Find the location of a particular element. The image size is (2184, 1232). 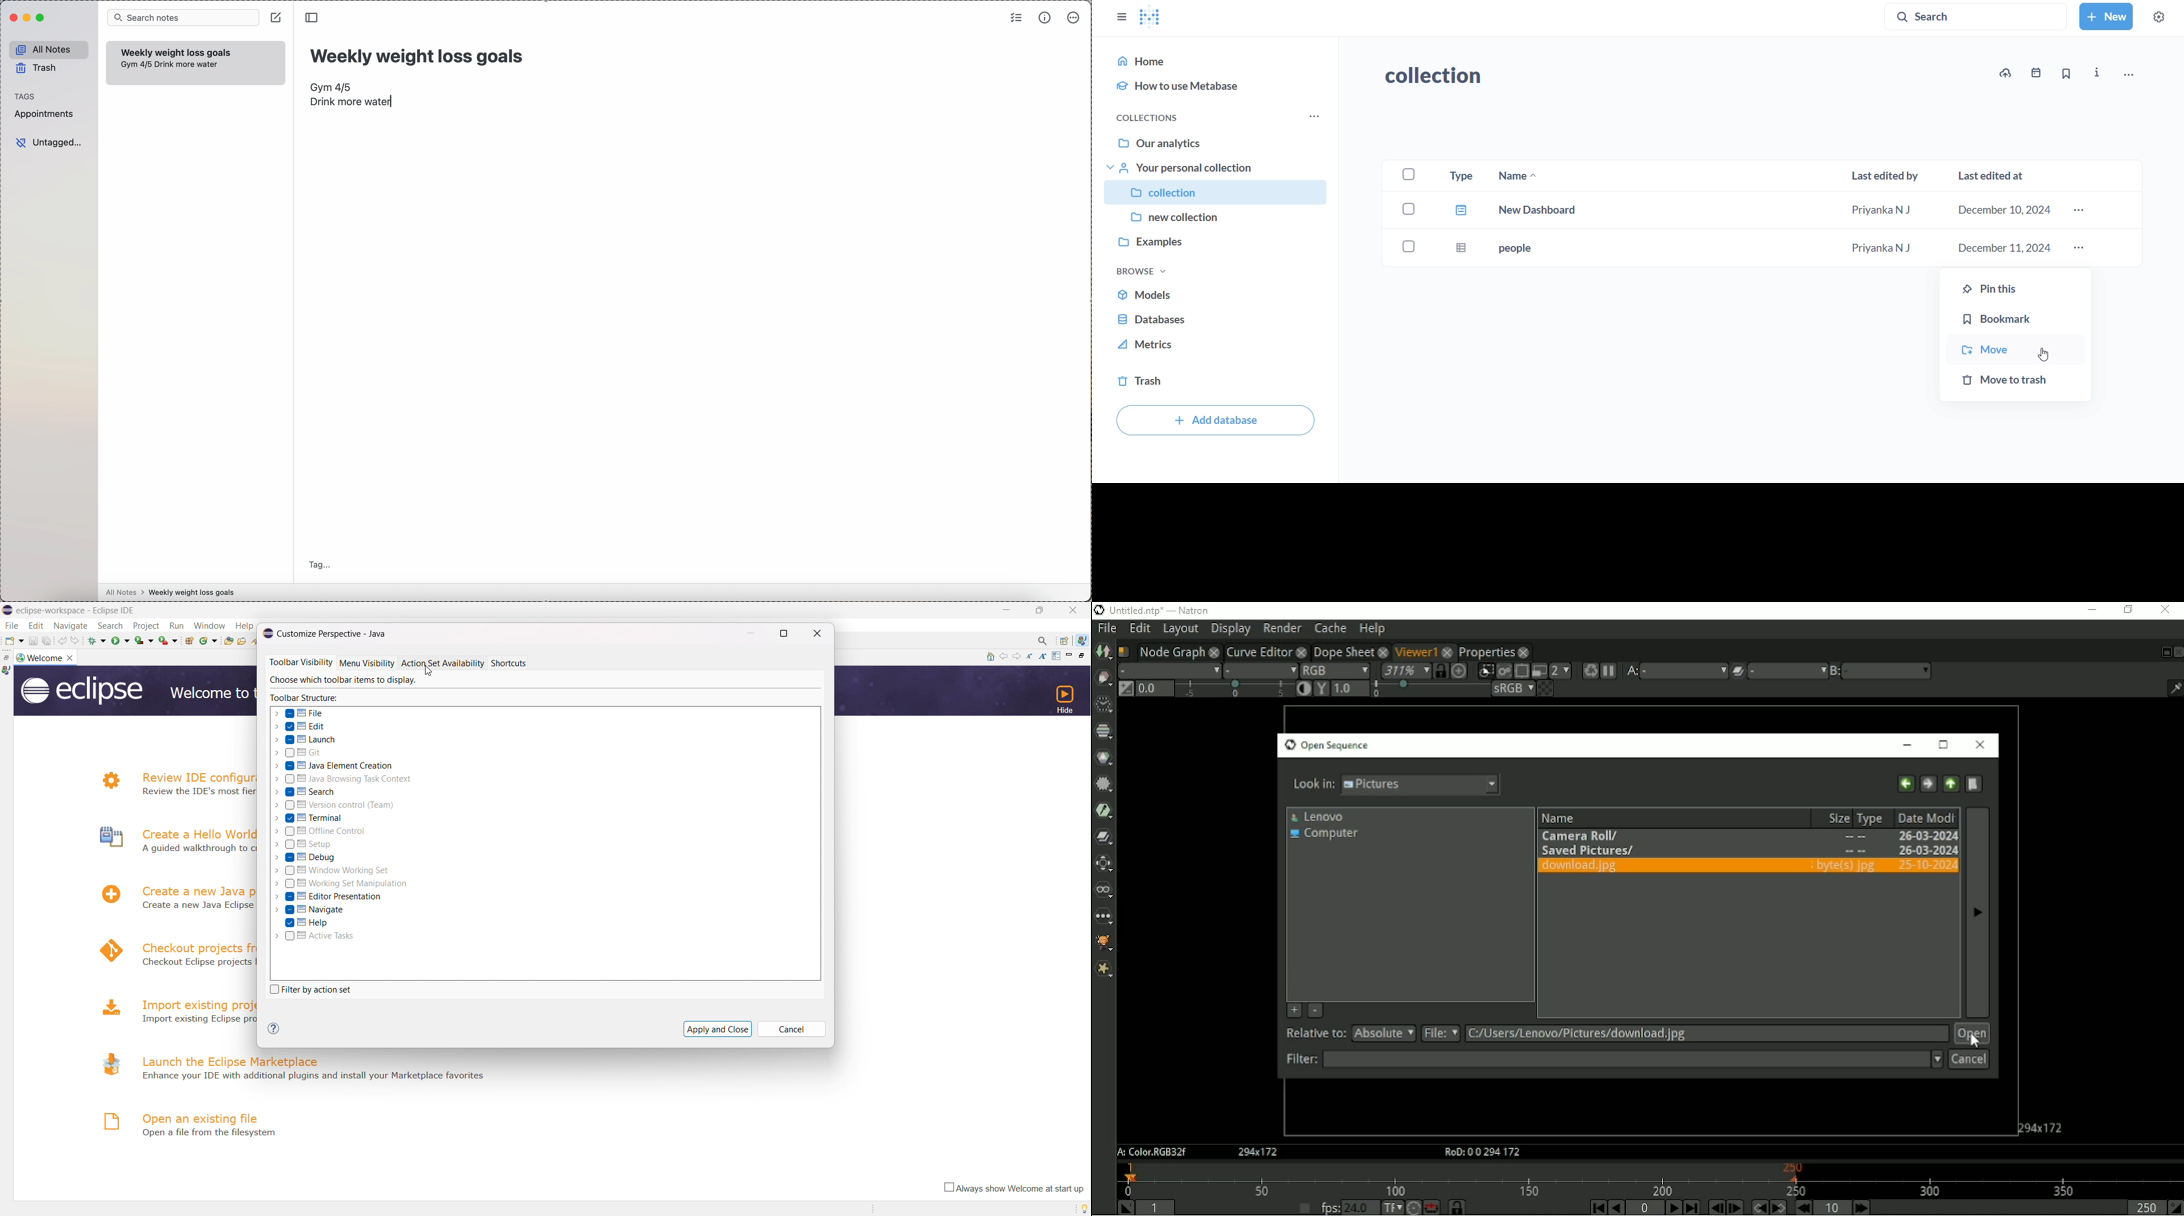

edit is located at coordinates (301, 726).